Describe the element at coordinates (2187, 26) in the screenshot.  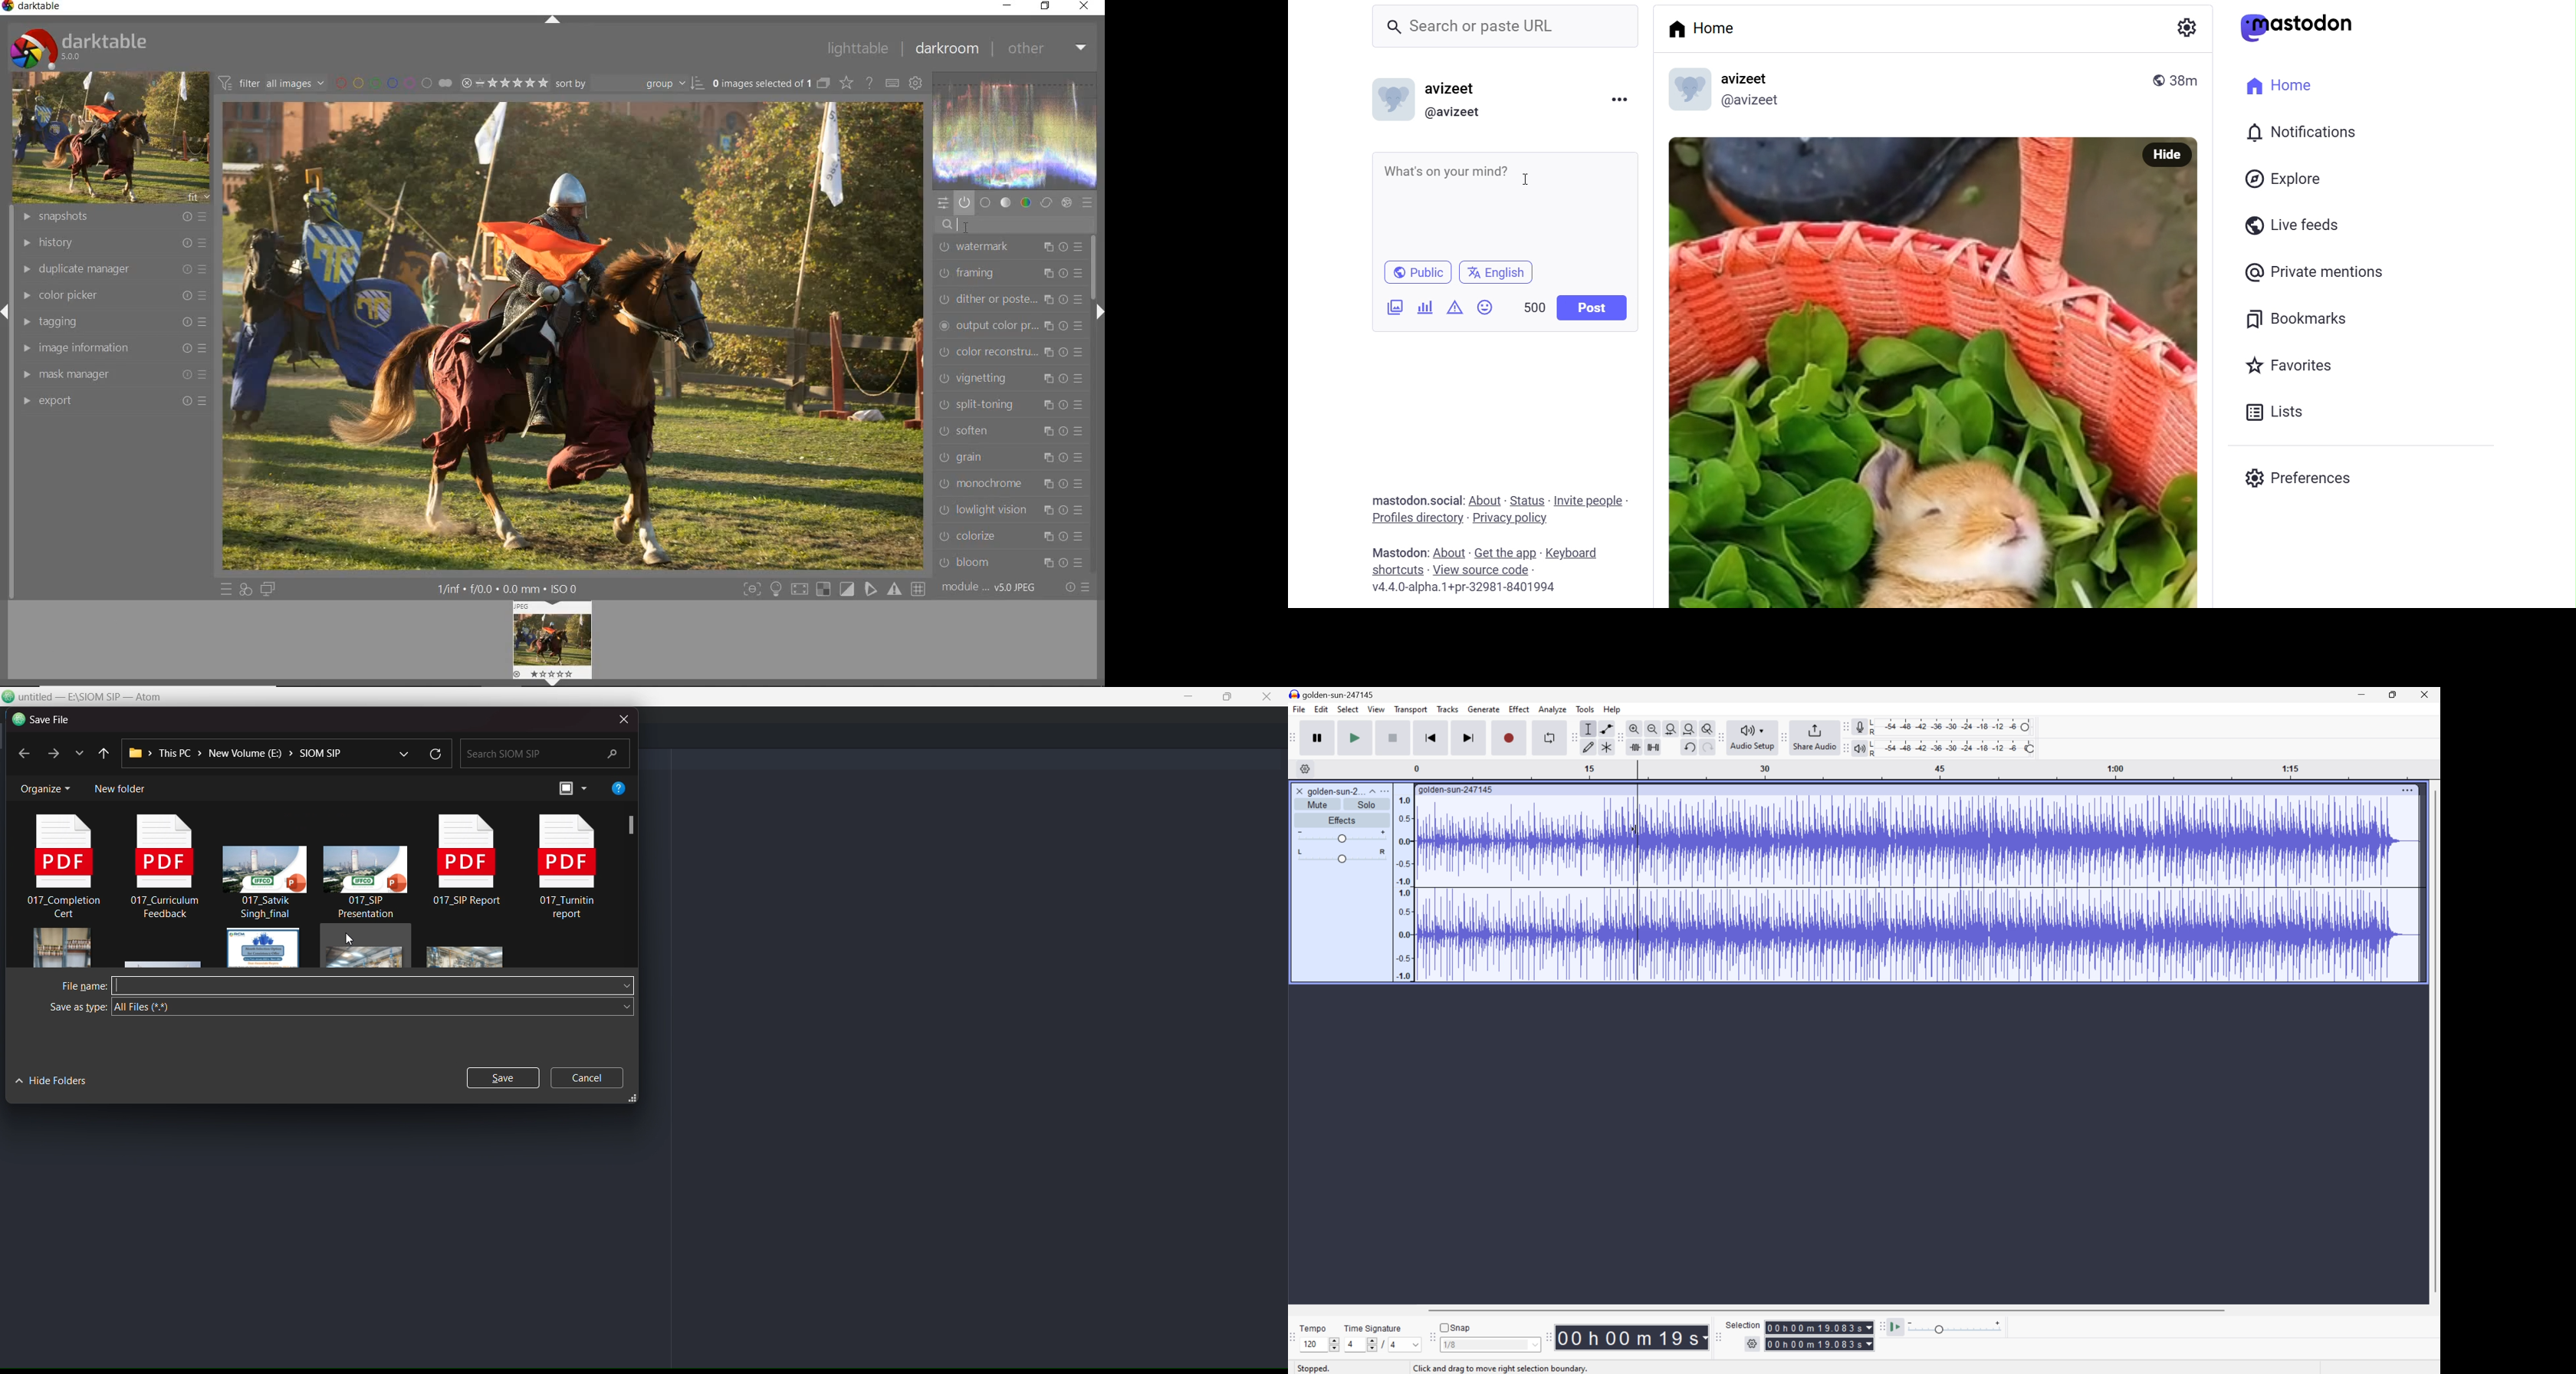
I see `Setting` at that location.